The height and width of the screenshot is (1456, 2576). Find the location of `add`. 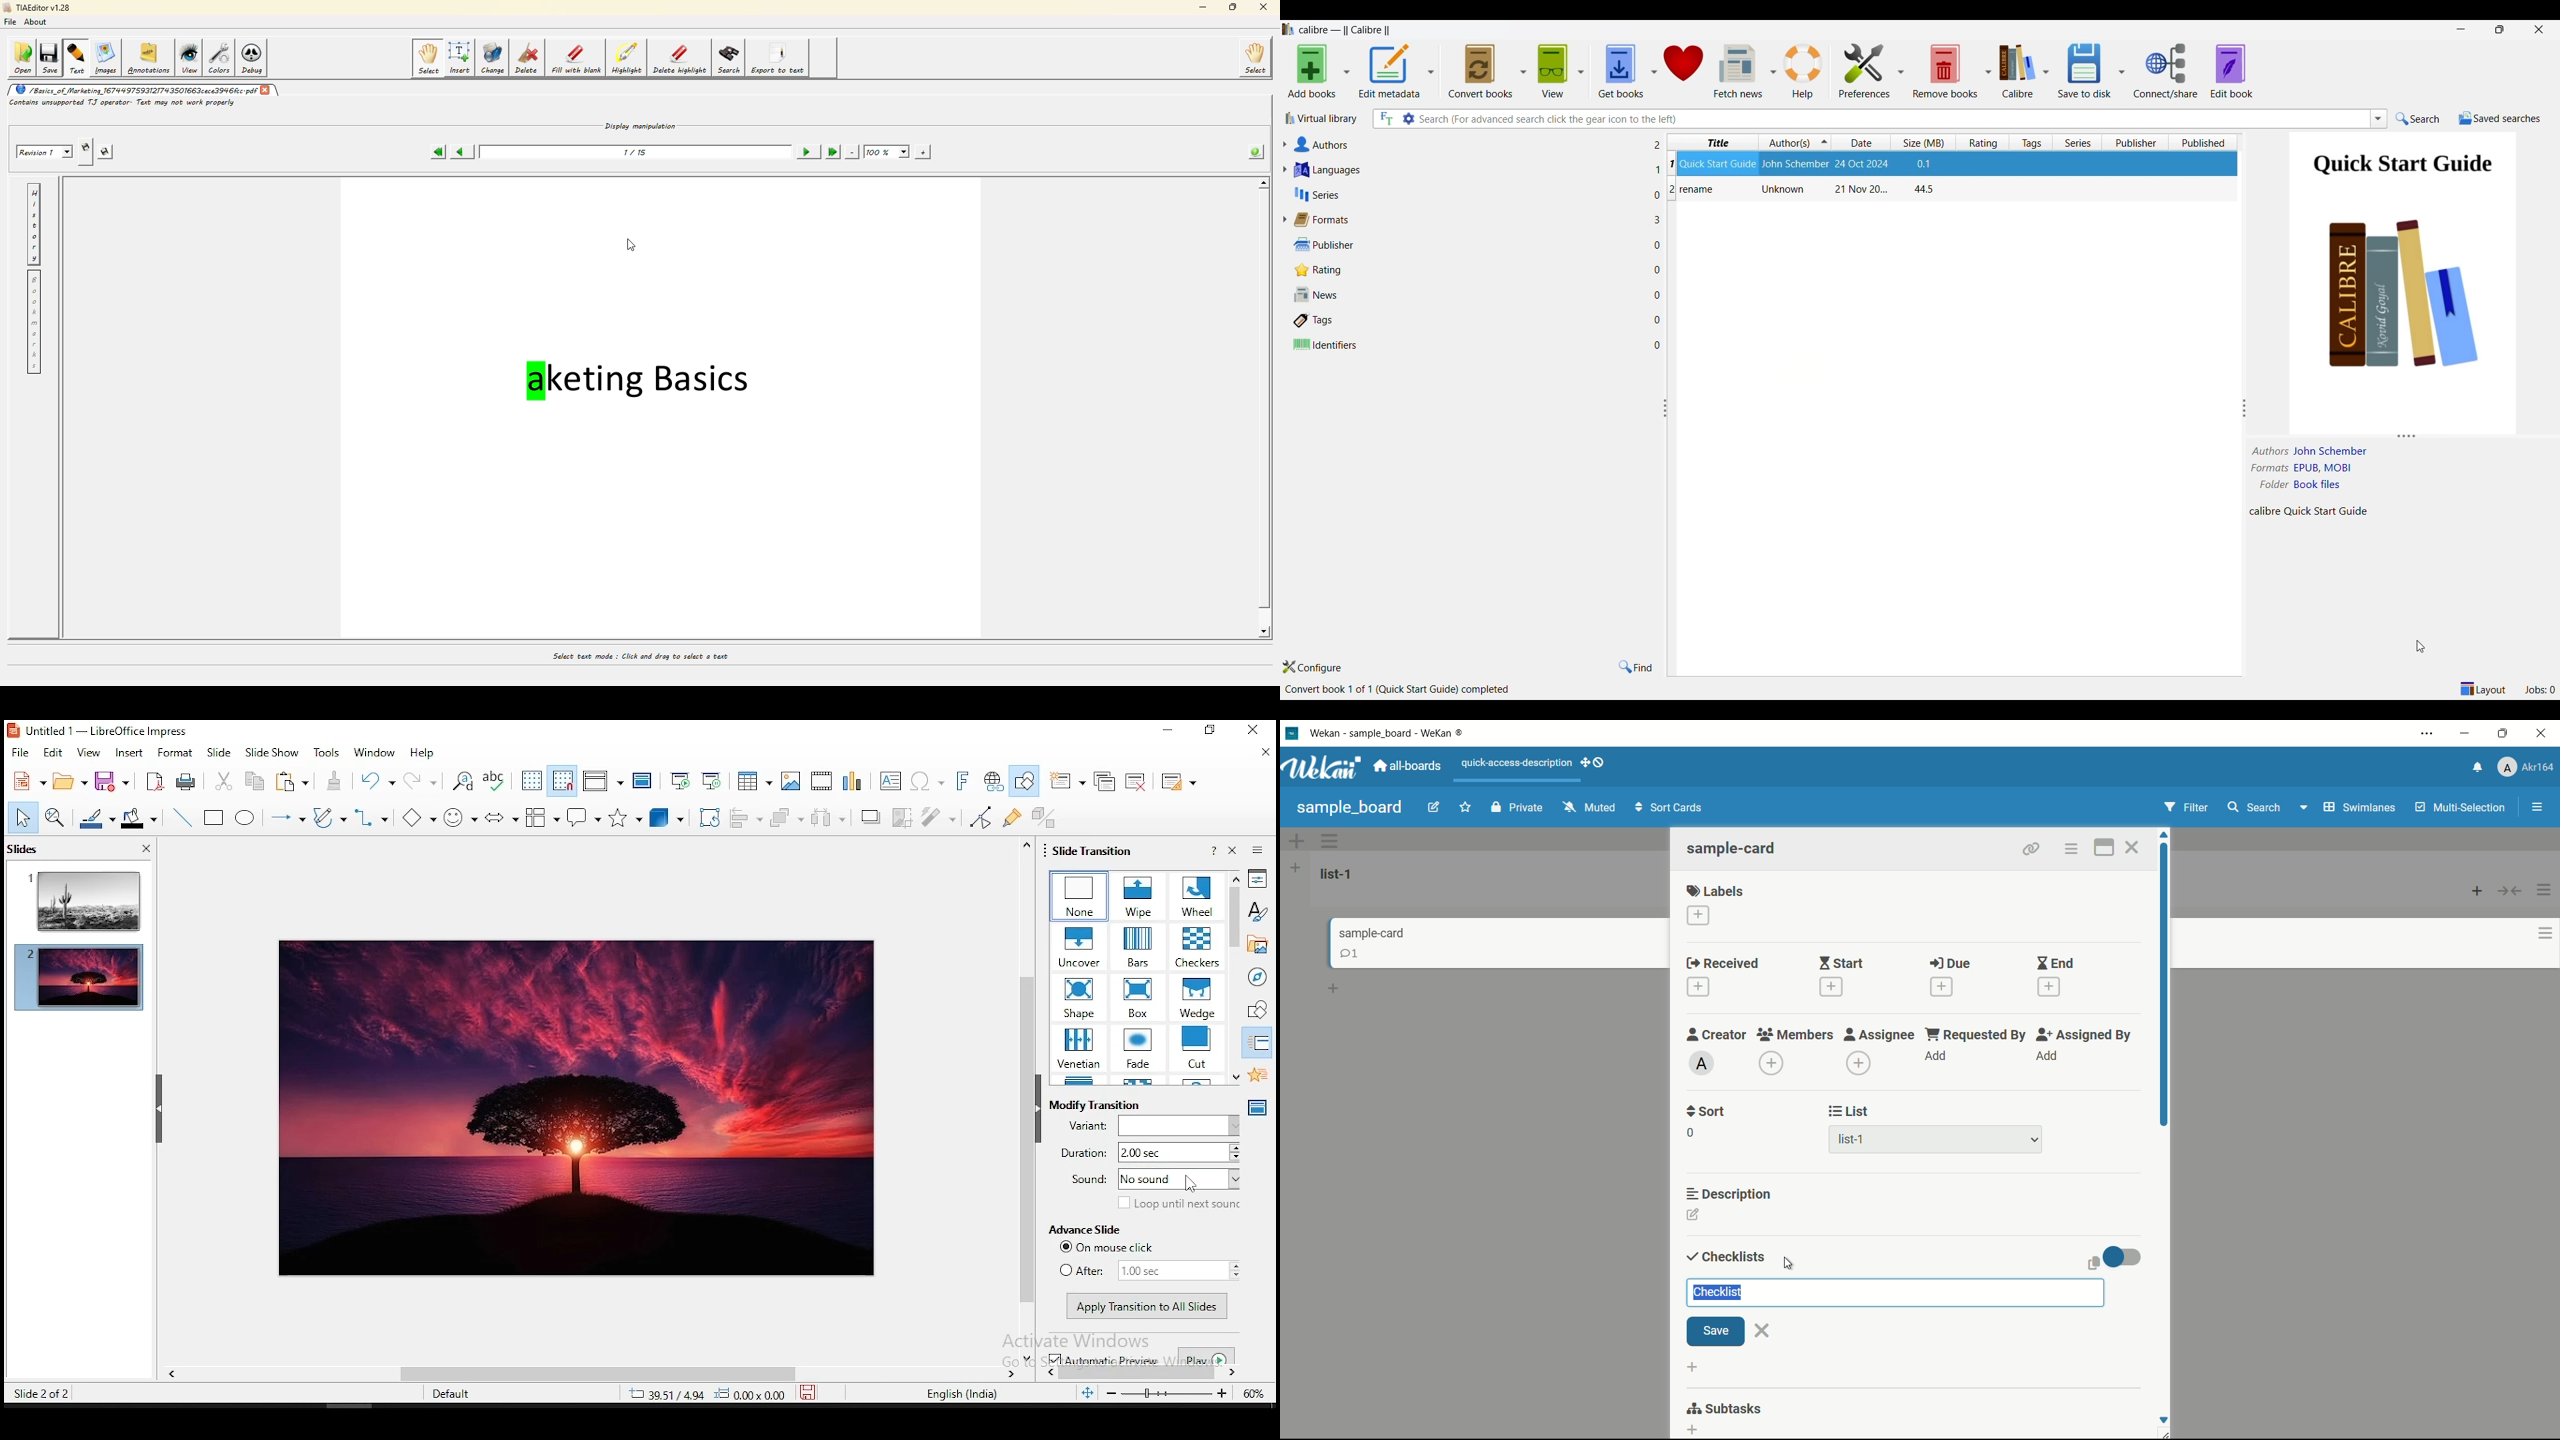

add is located at coordinates (1938, 1057).